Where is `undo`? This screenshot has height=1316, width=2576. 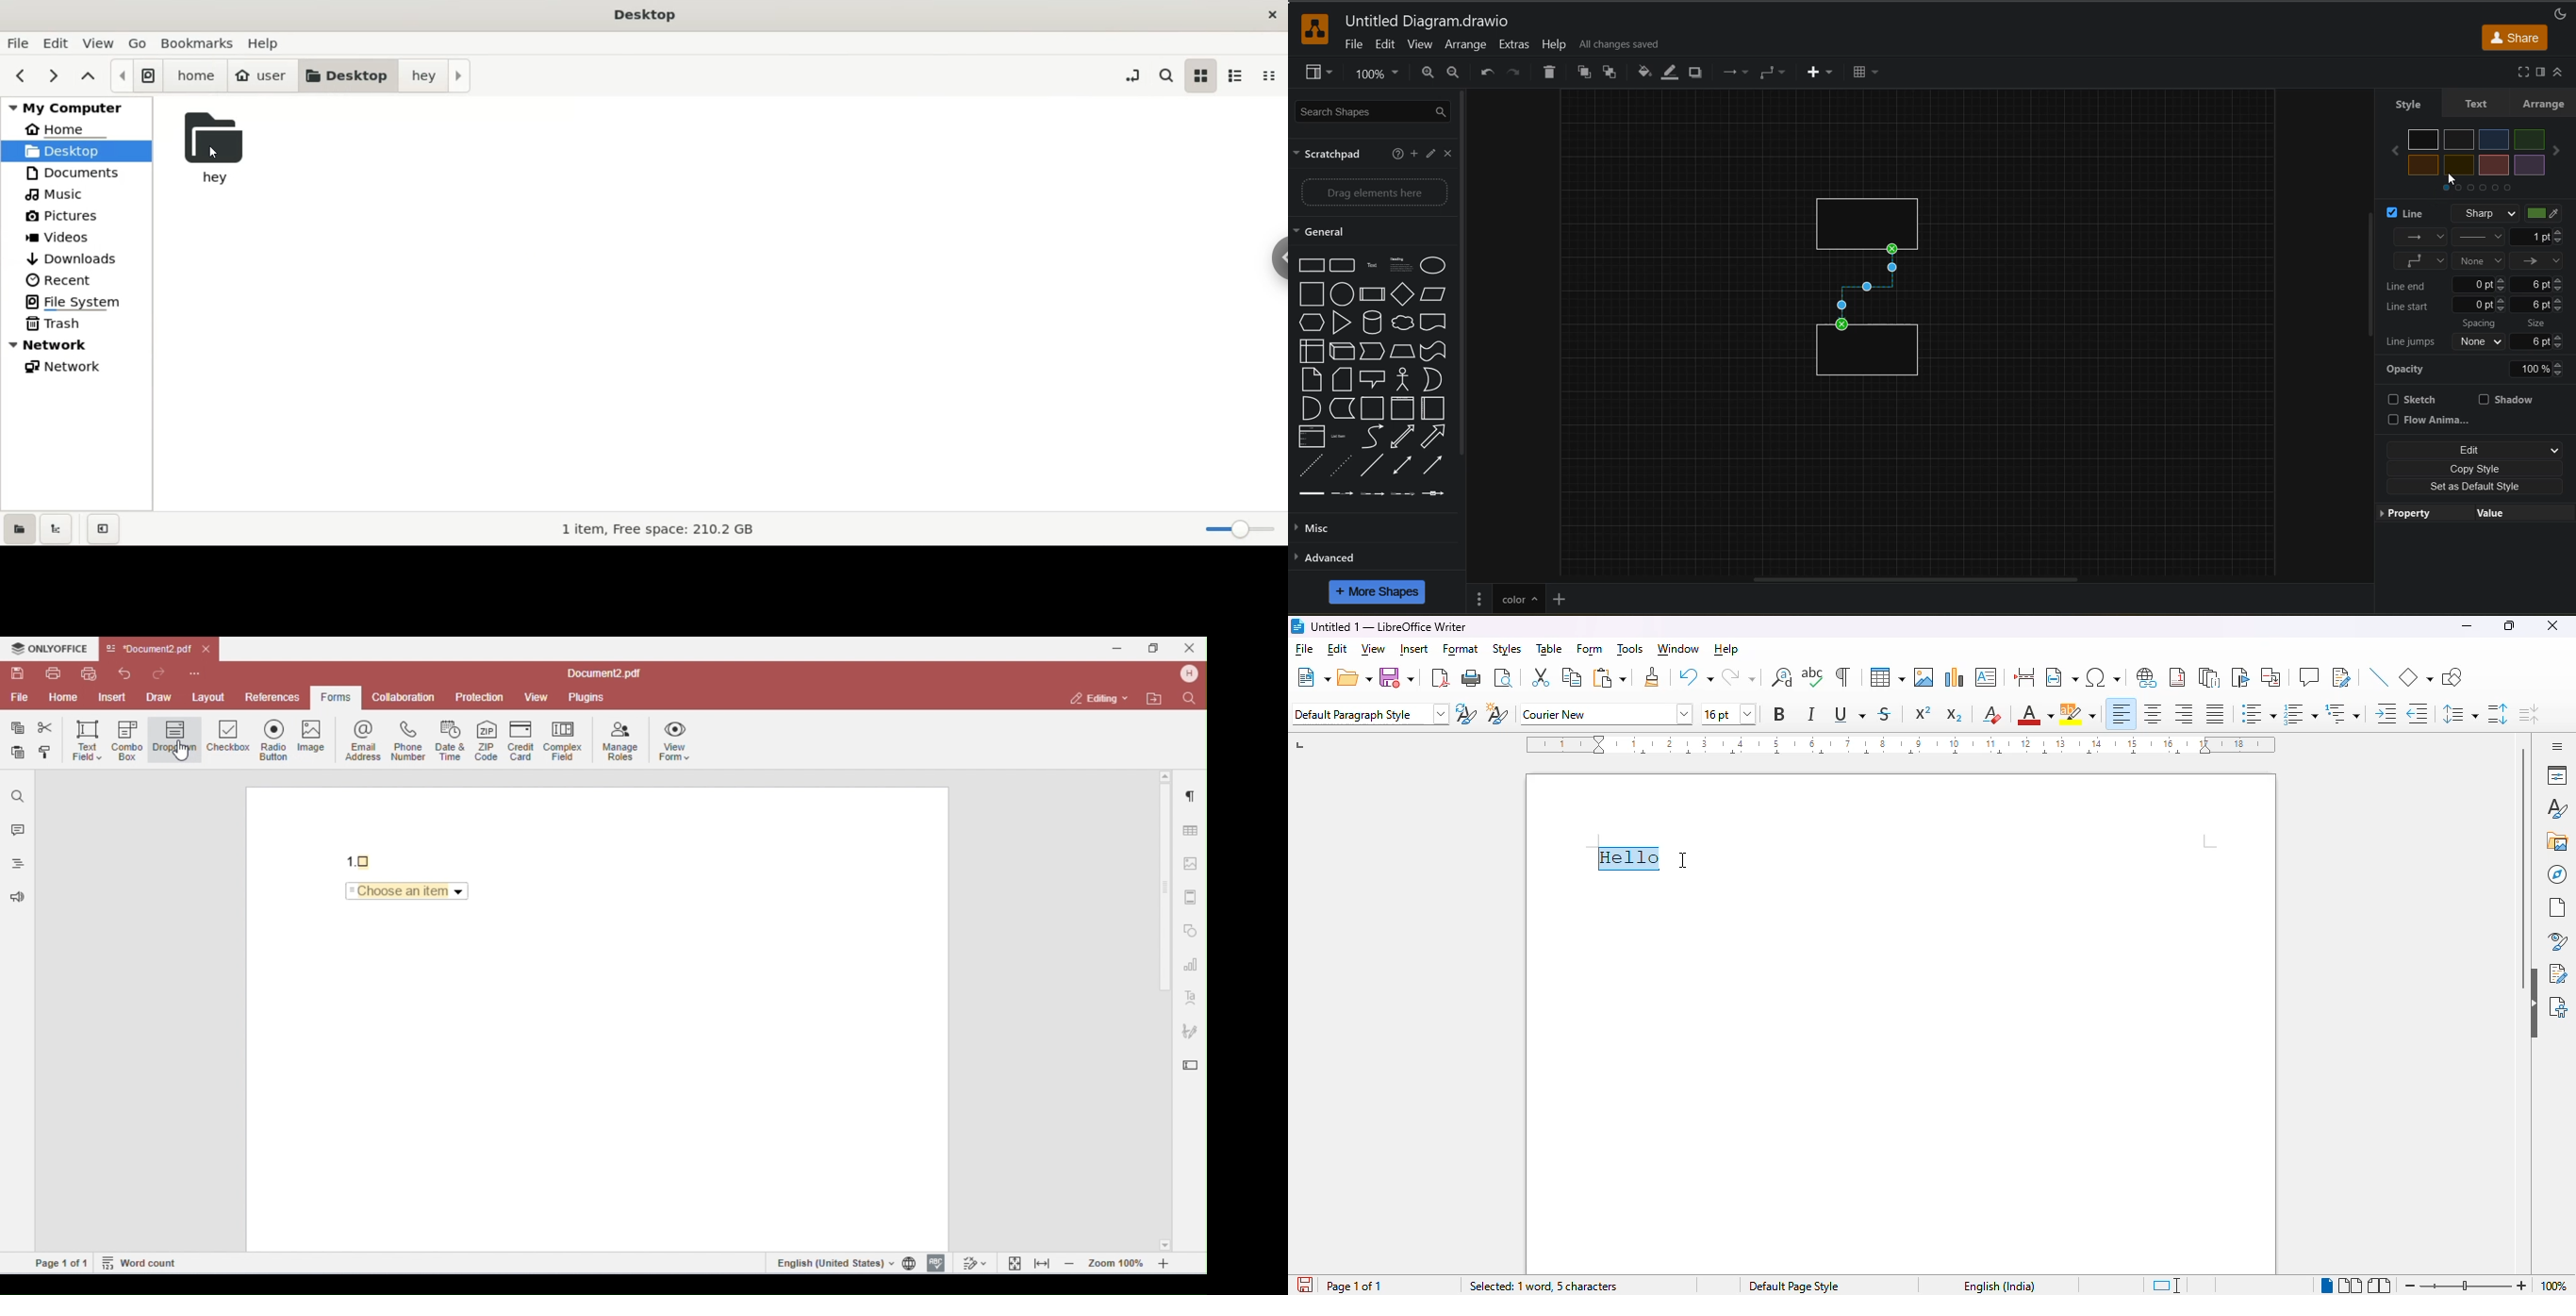 undo is located at coordinates (1695, 676).